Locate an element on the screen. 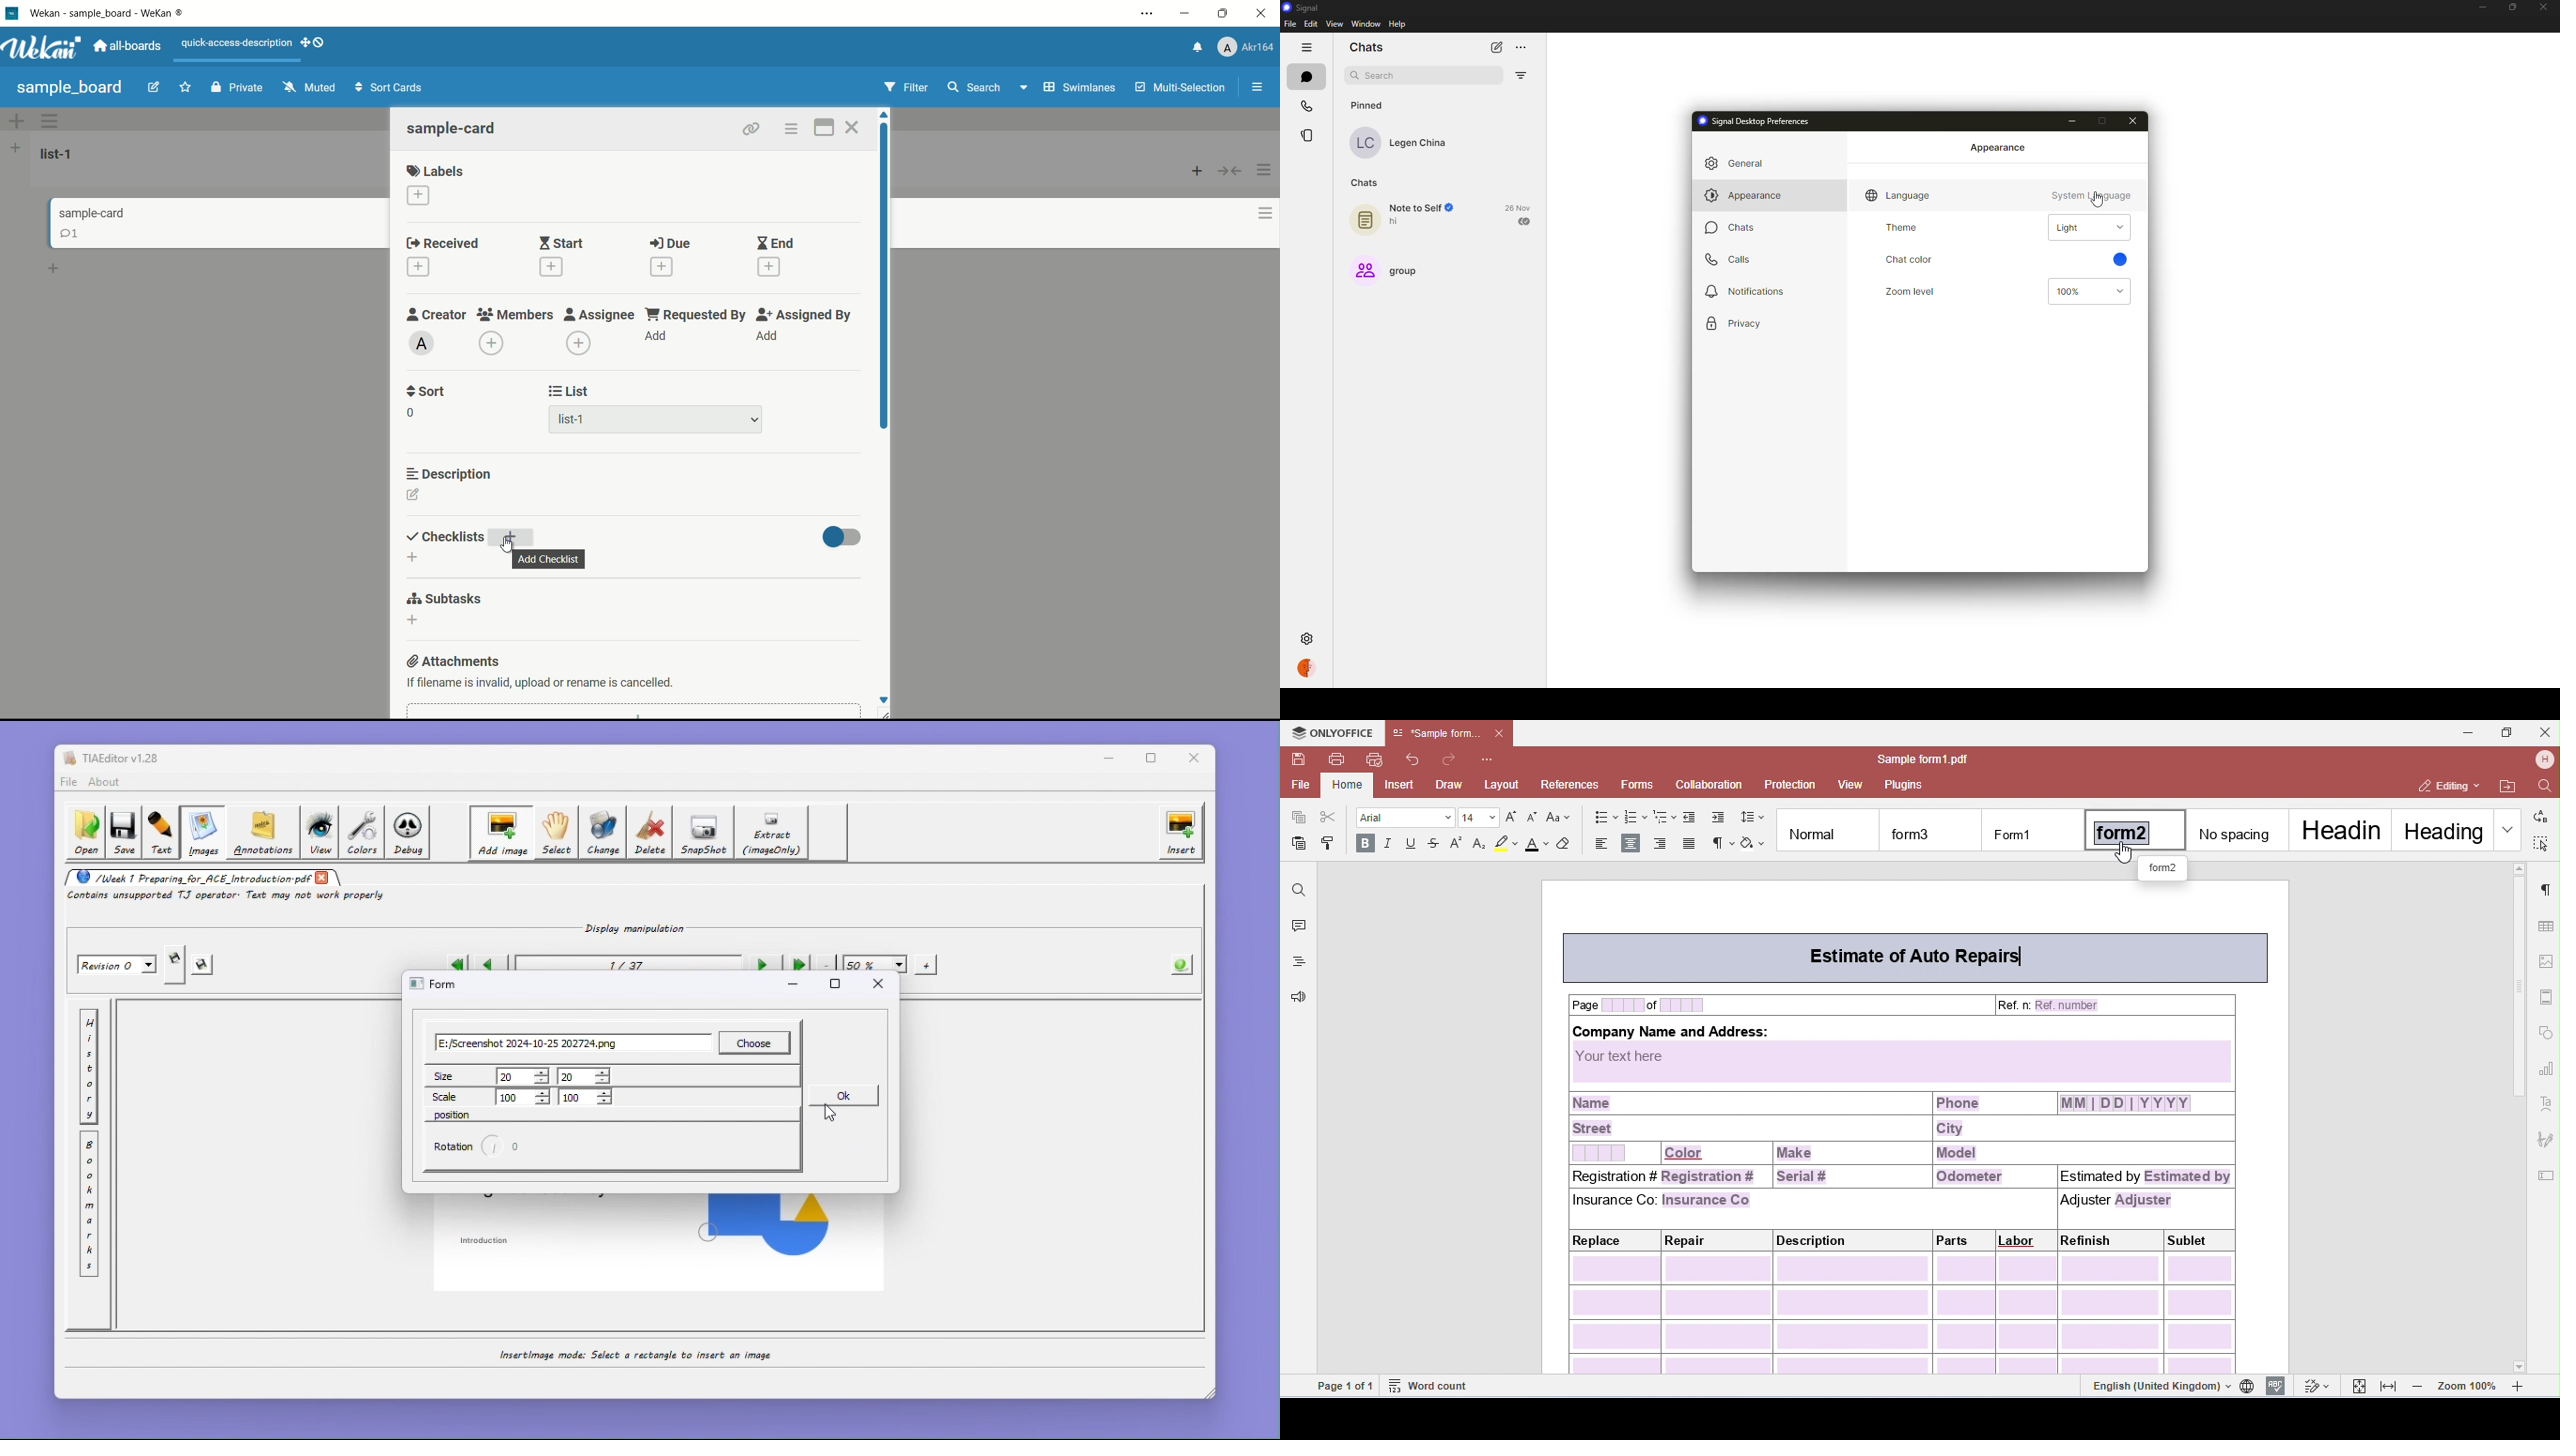  add list is located at coordinates (16, 149).